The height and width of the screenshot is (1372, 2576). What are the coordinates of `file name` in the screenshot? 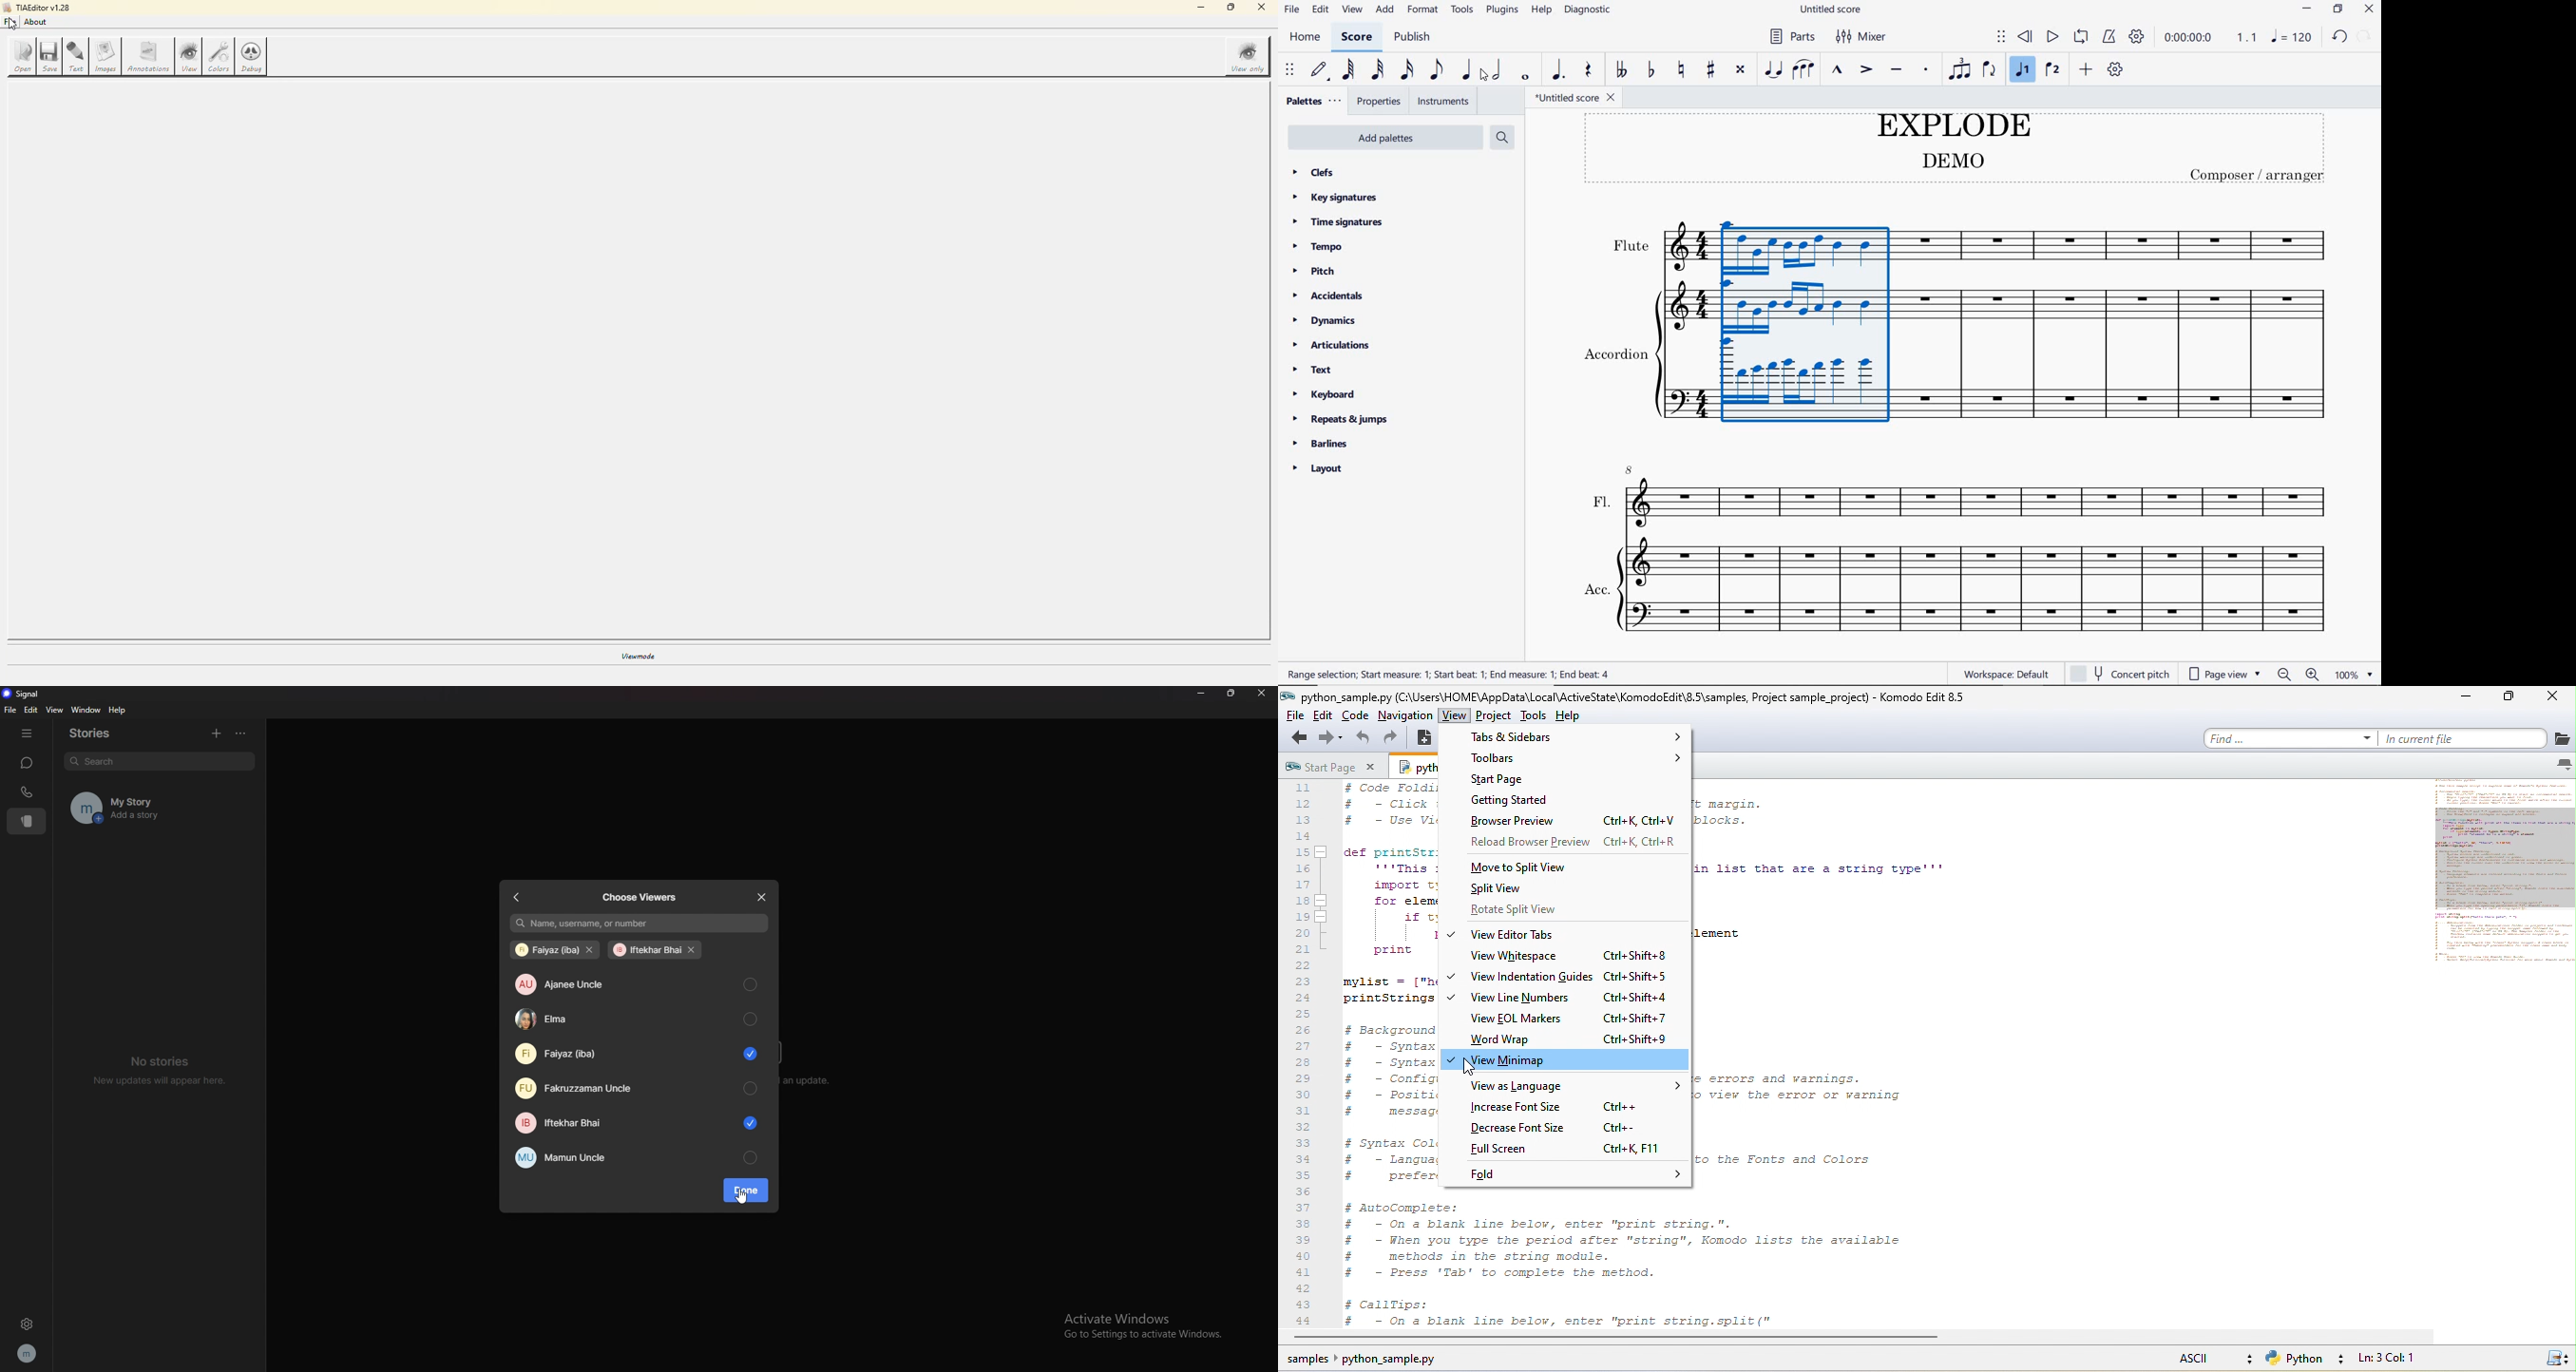 It's located at (1576, 99).